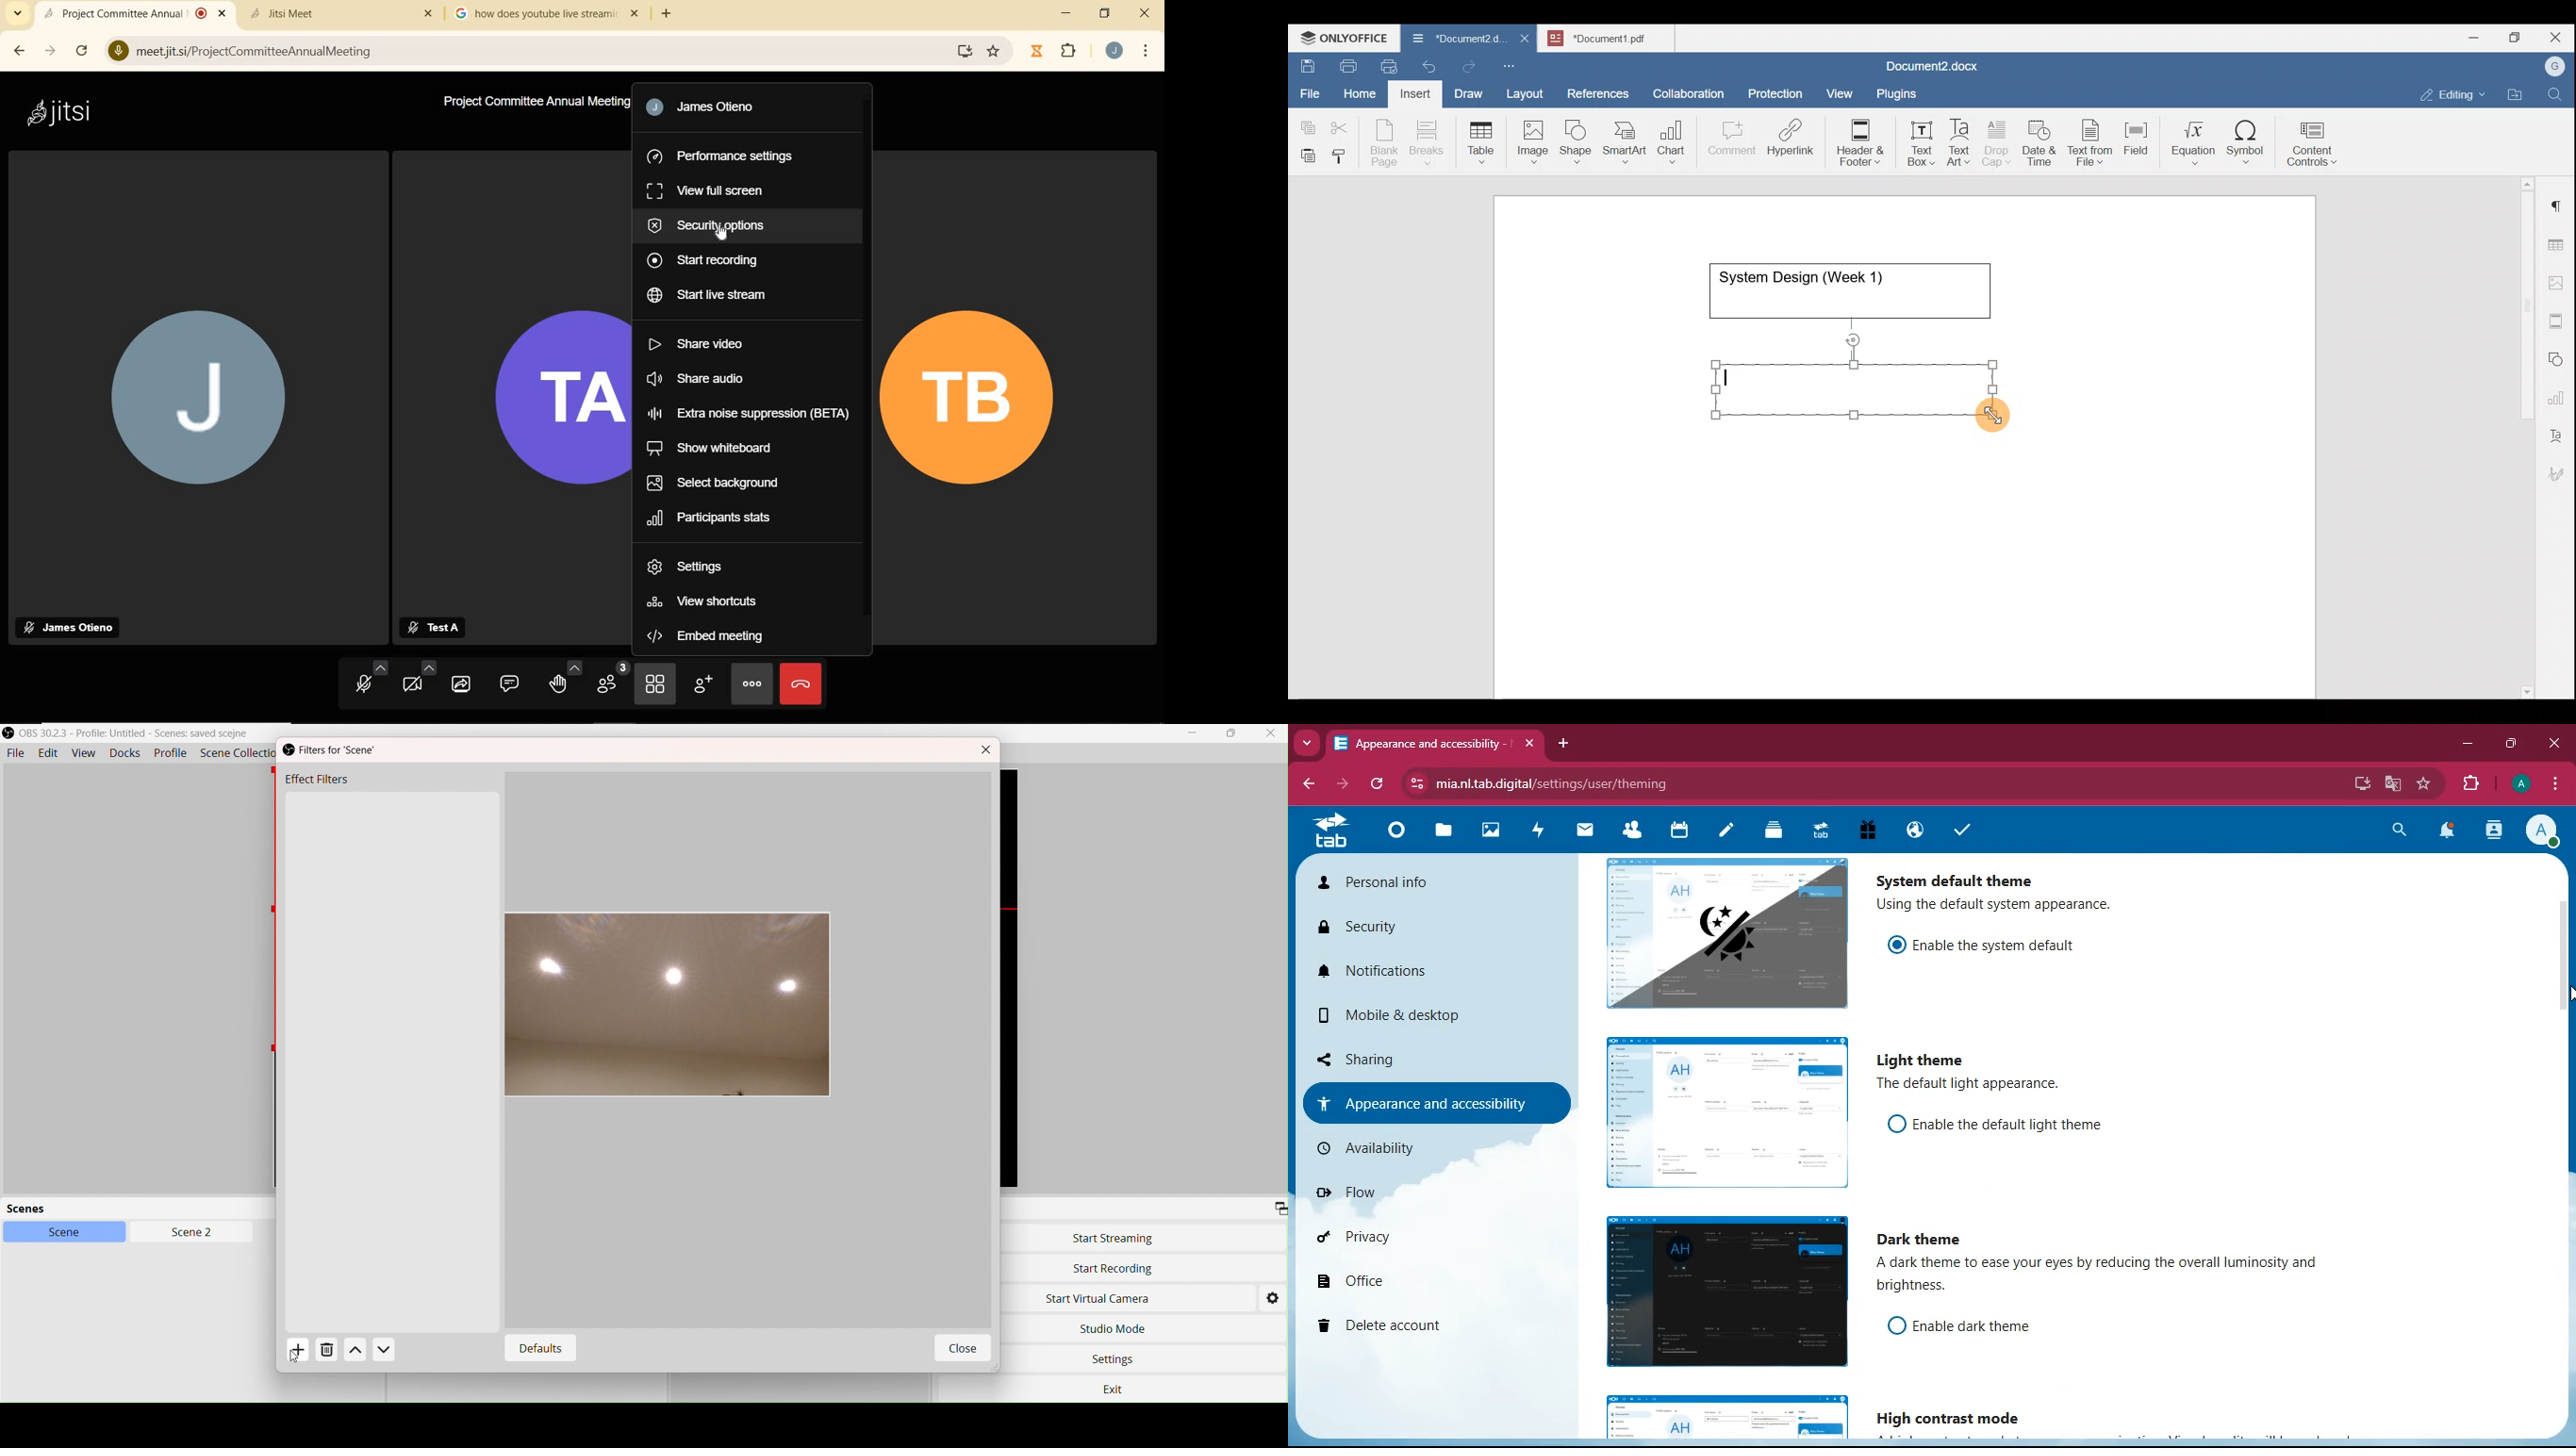 The height and width of the screenshot is (1456, 2576). Describe the element at coordinates (2547, 832) in the screenshot. I see `profile` at that location.